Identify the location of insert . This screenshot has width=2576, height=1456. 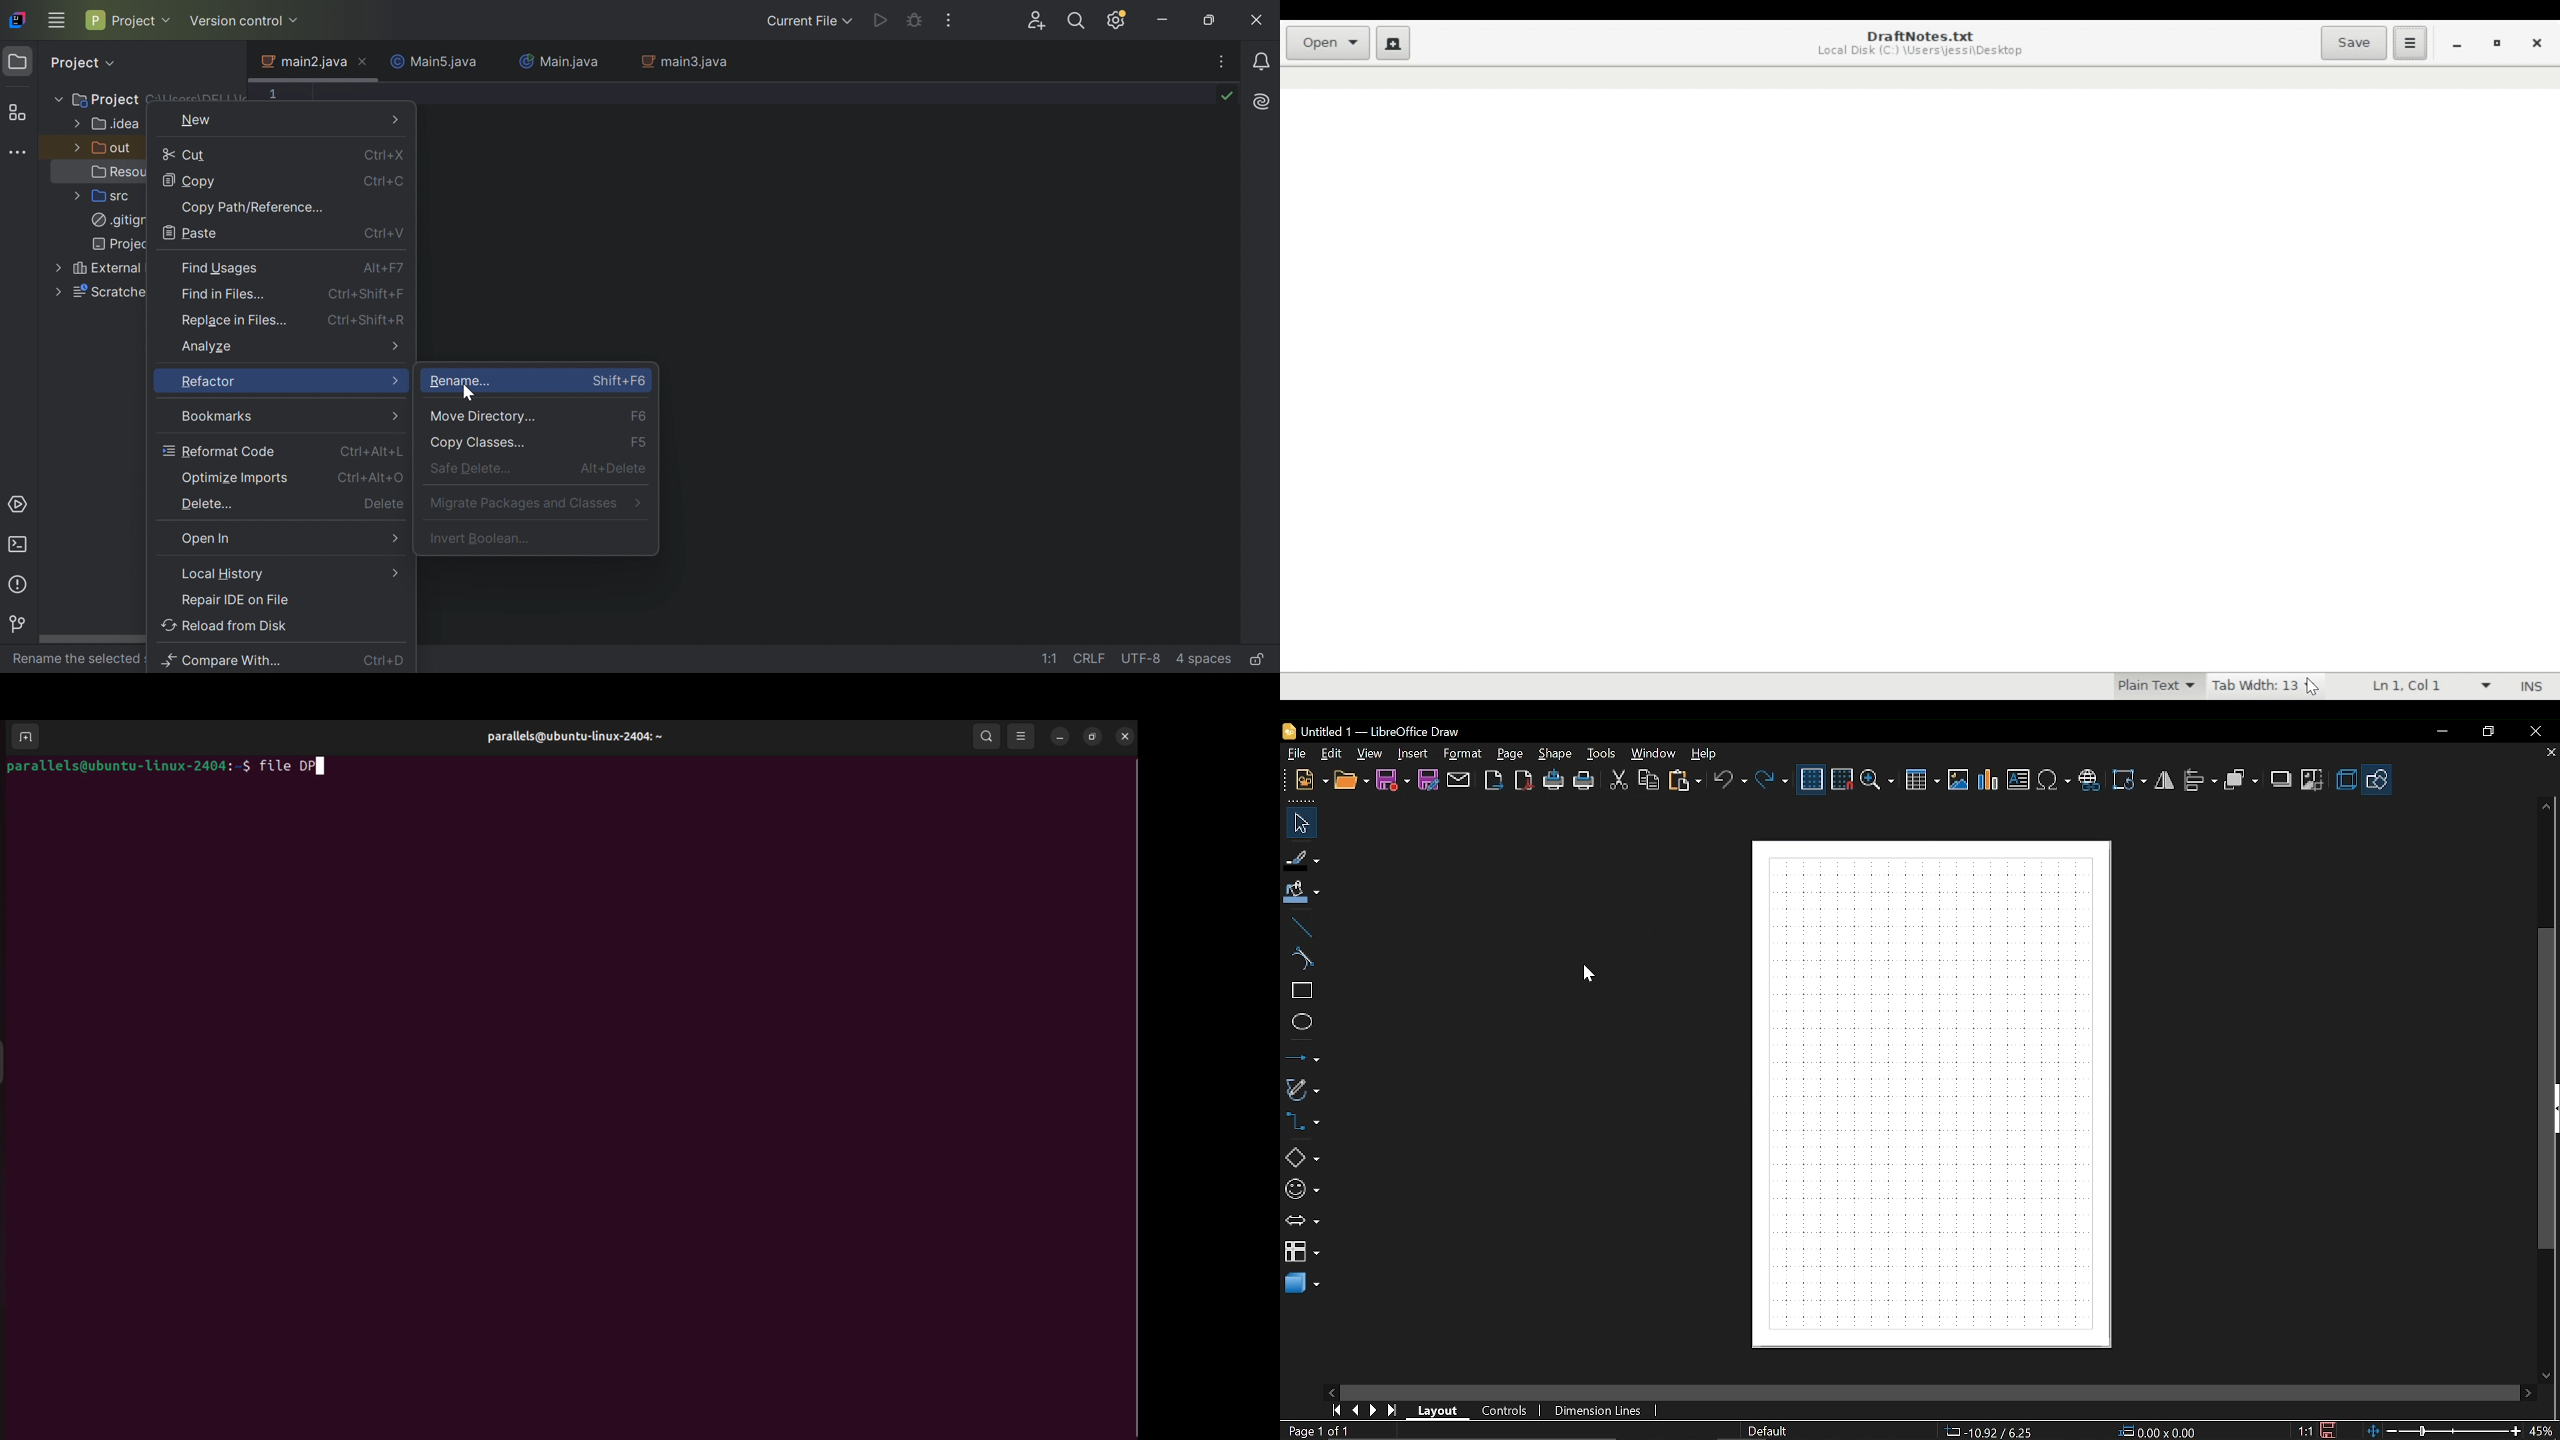
(1412, 755).